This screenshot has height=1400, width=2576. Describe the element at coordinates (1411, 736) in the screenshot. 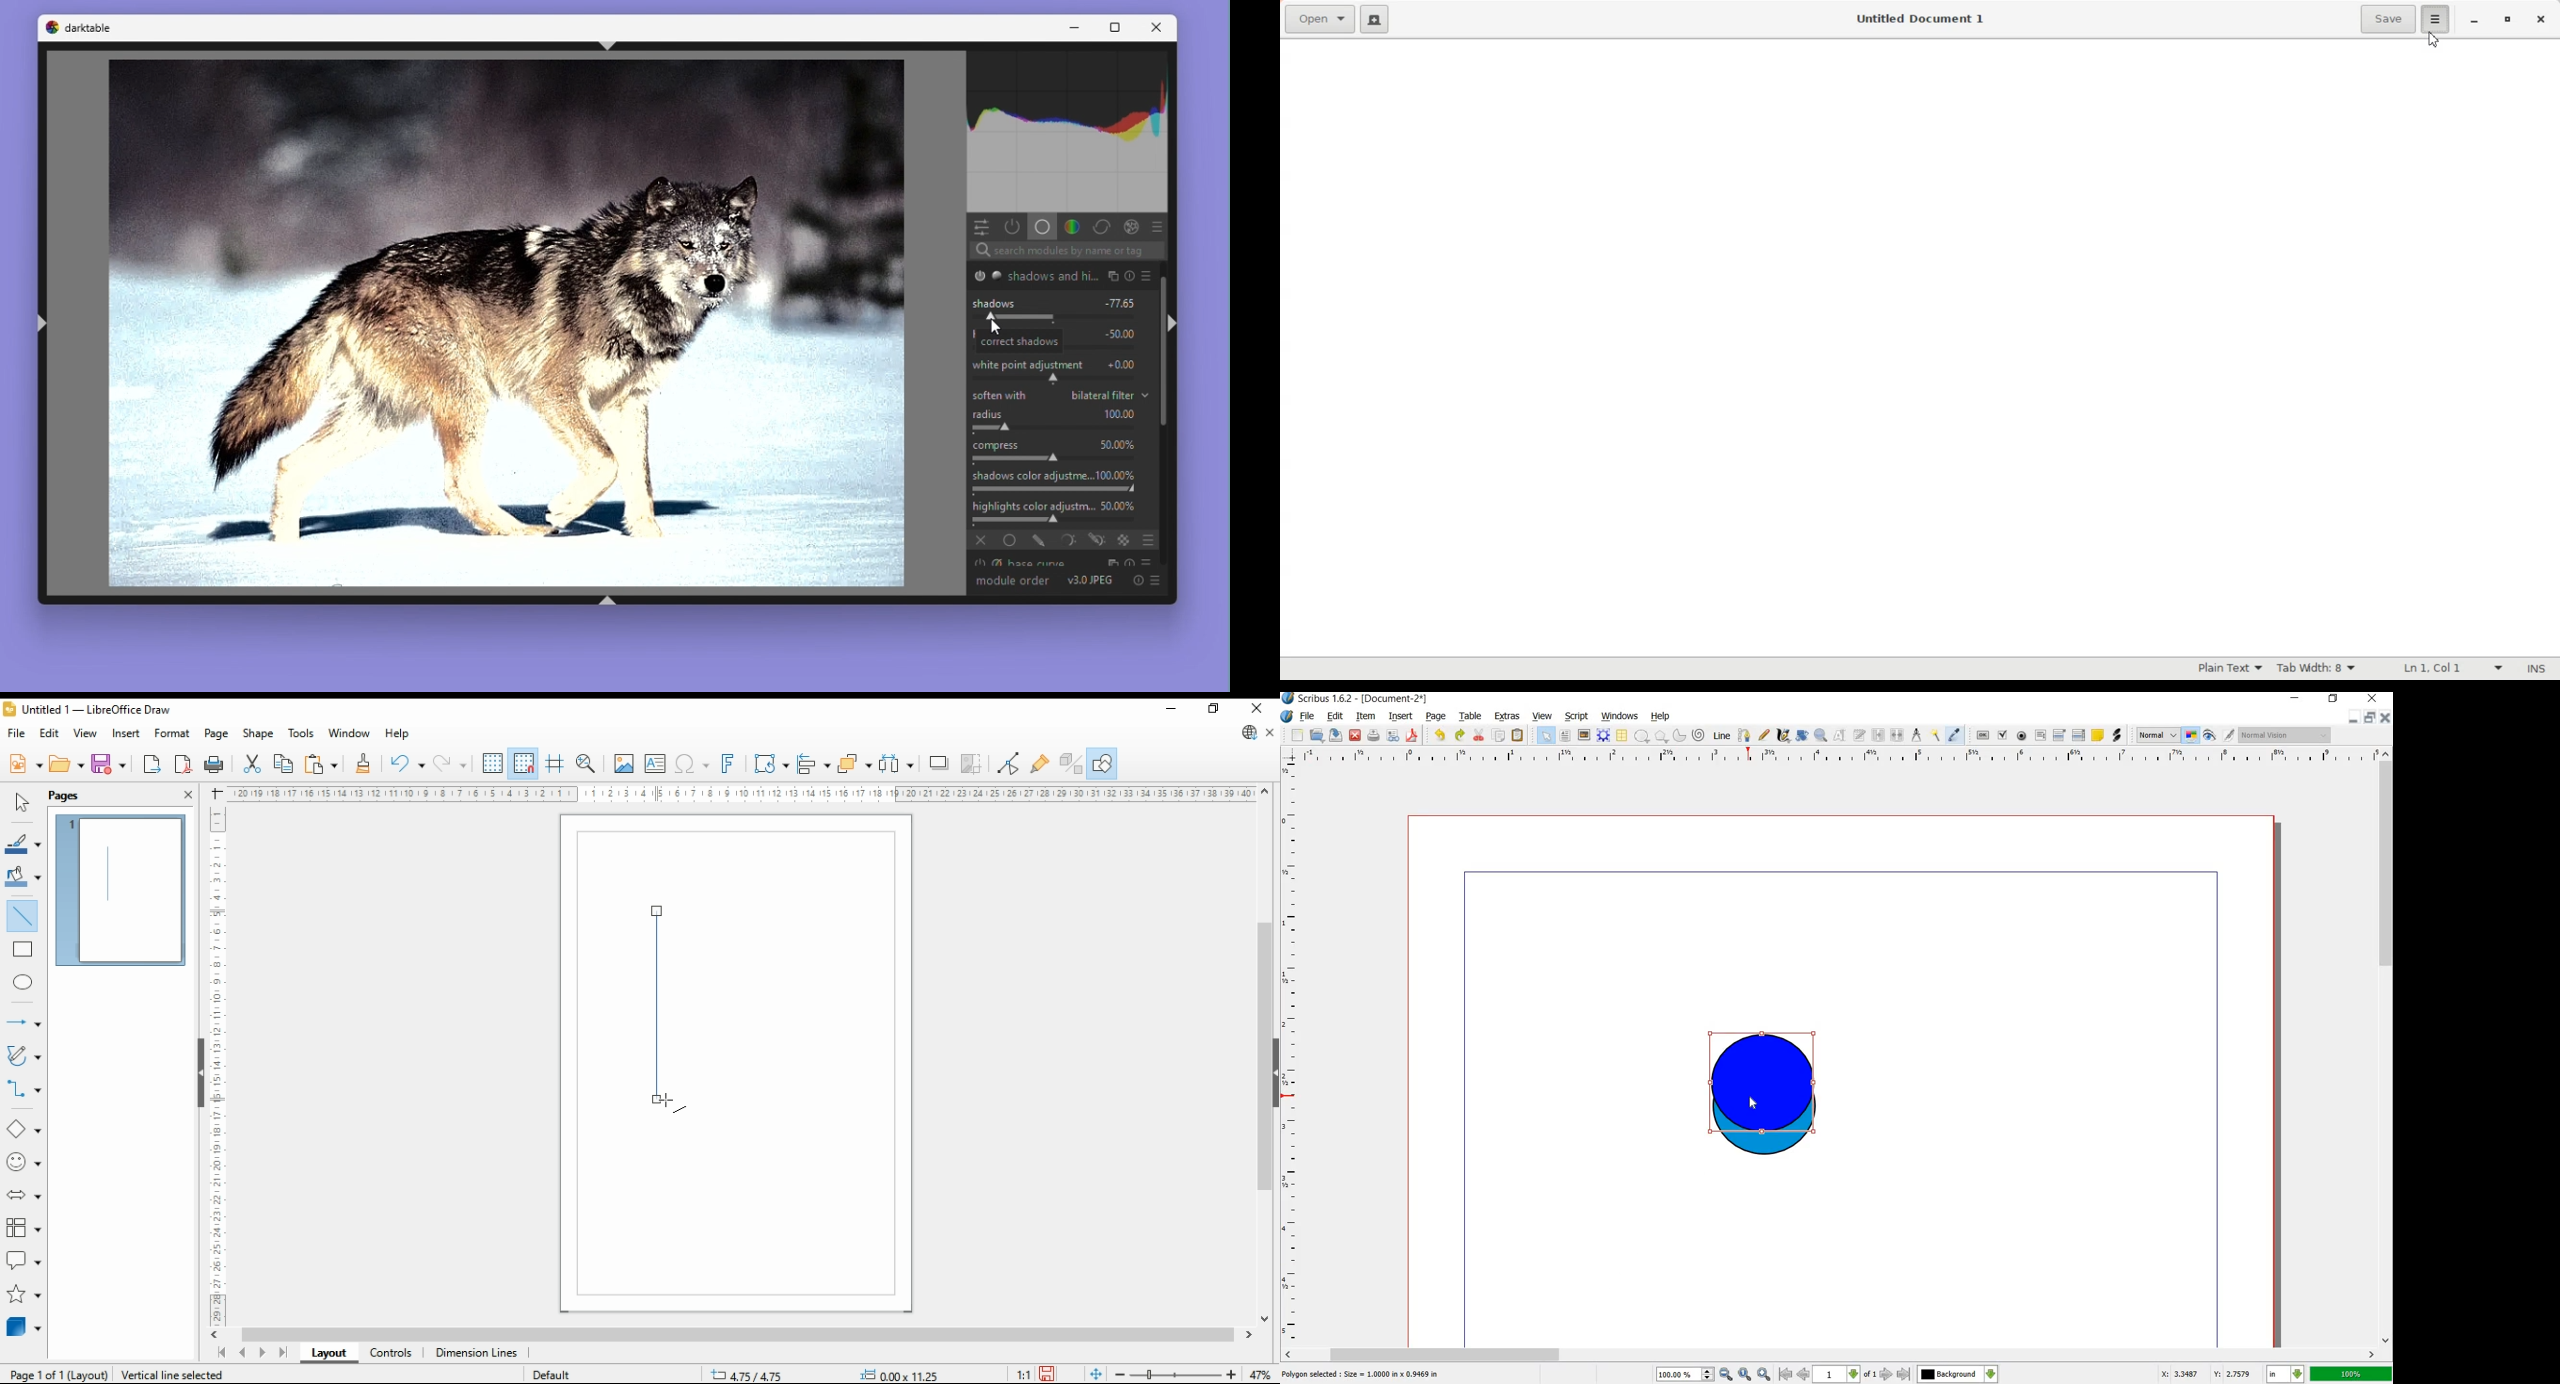

I see `save as pdf` at that location.